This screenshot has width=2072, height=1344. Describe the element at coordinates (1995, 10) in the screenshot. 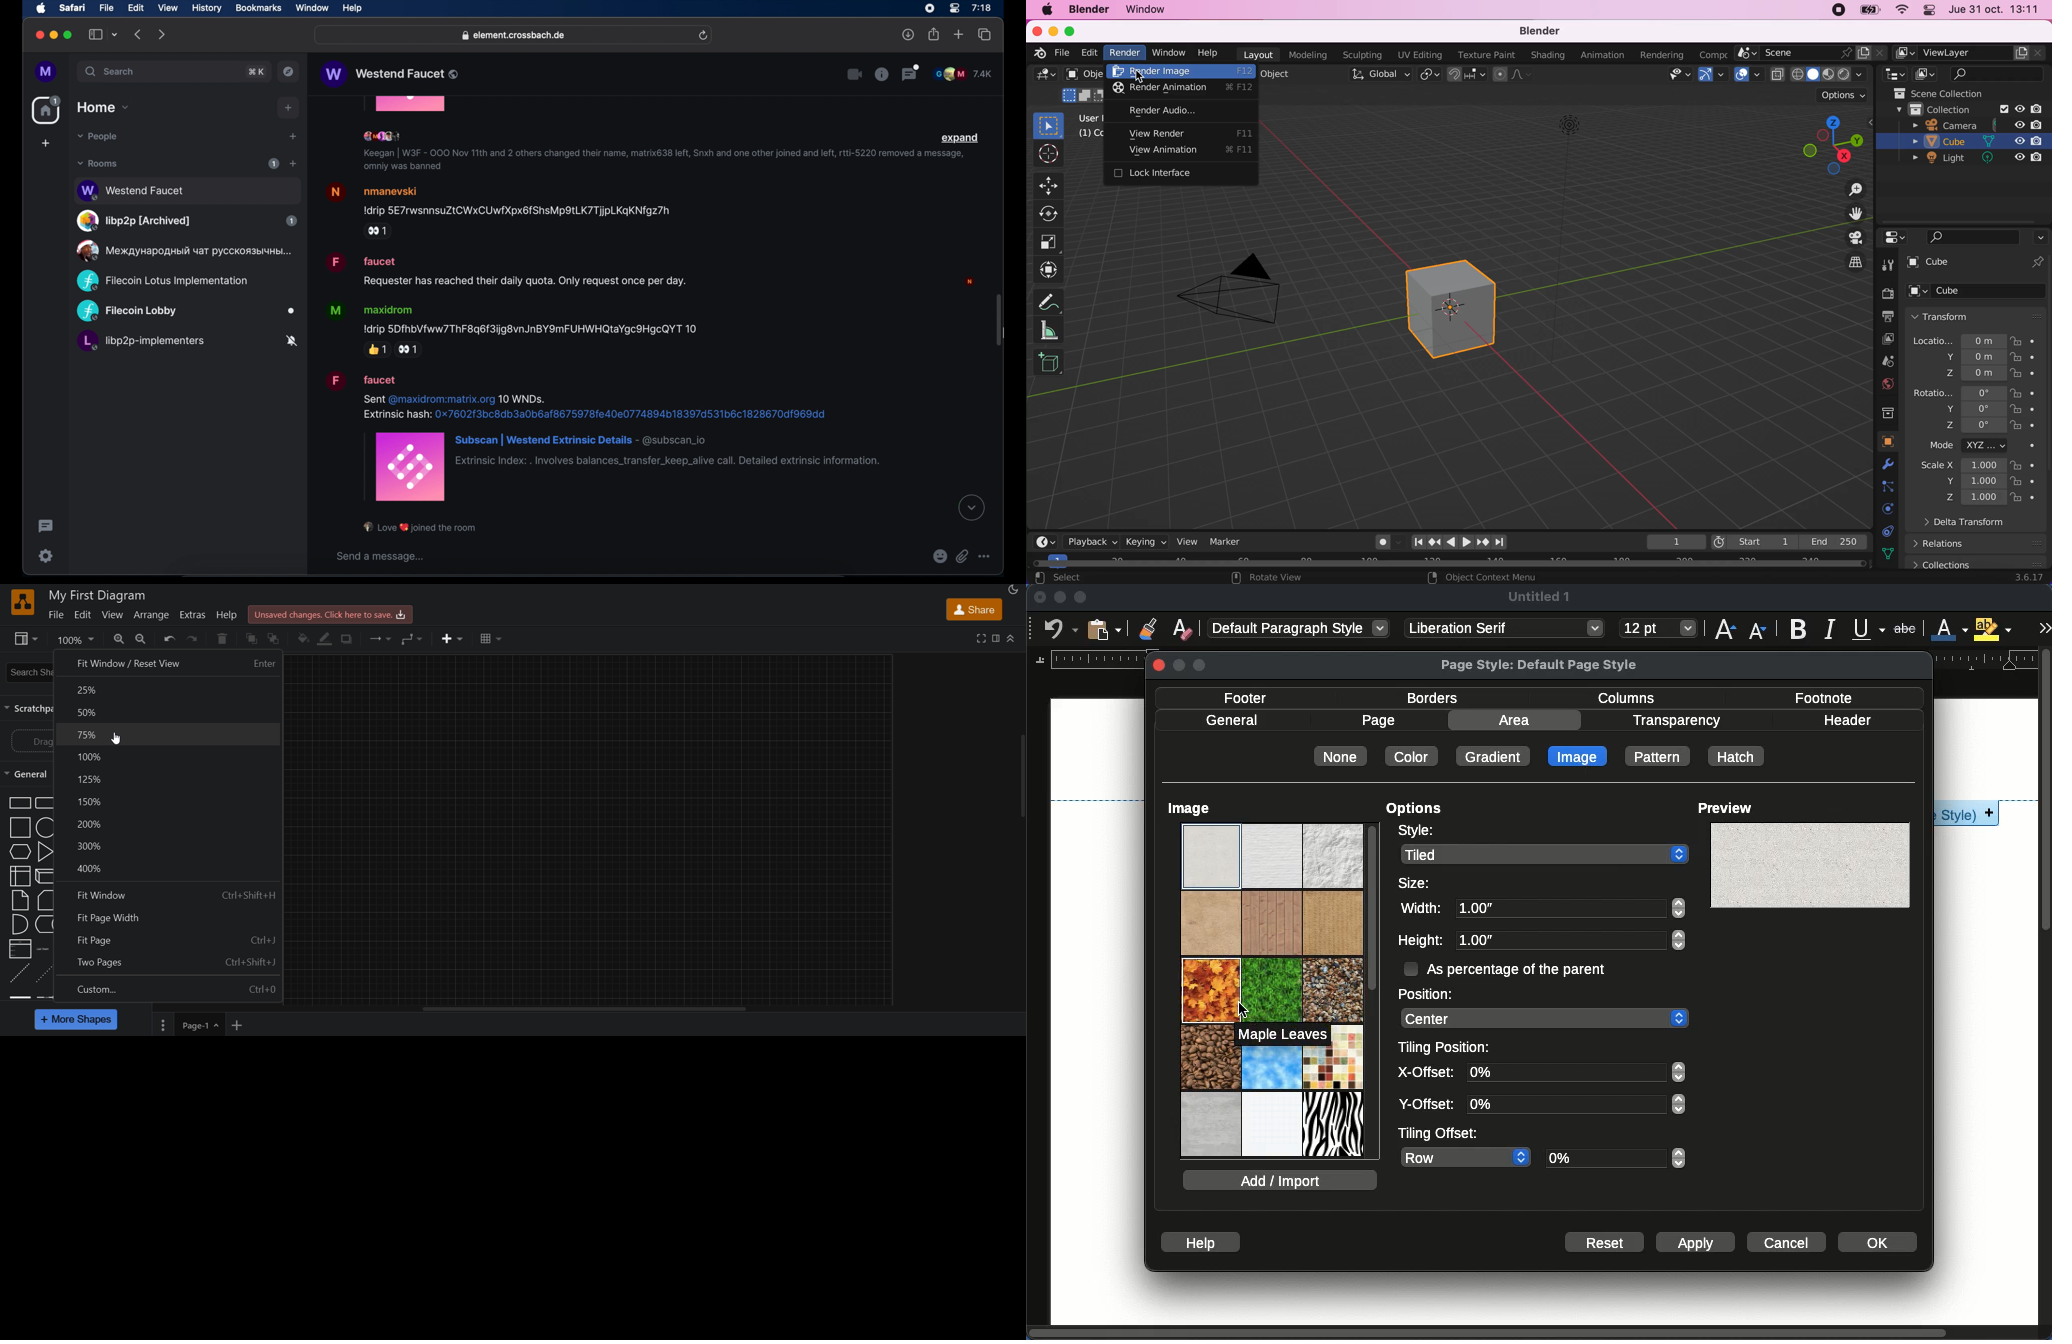

I see `jue 31 oct. 13:11` at that location.